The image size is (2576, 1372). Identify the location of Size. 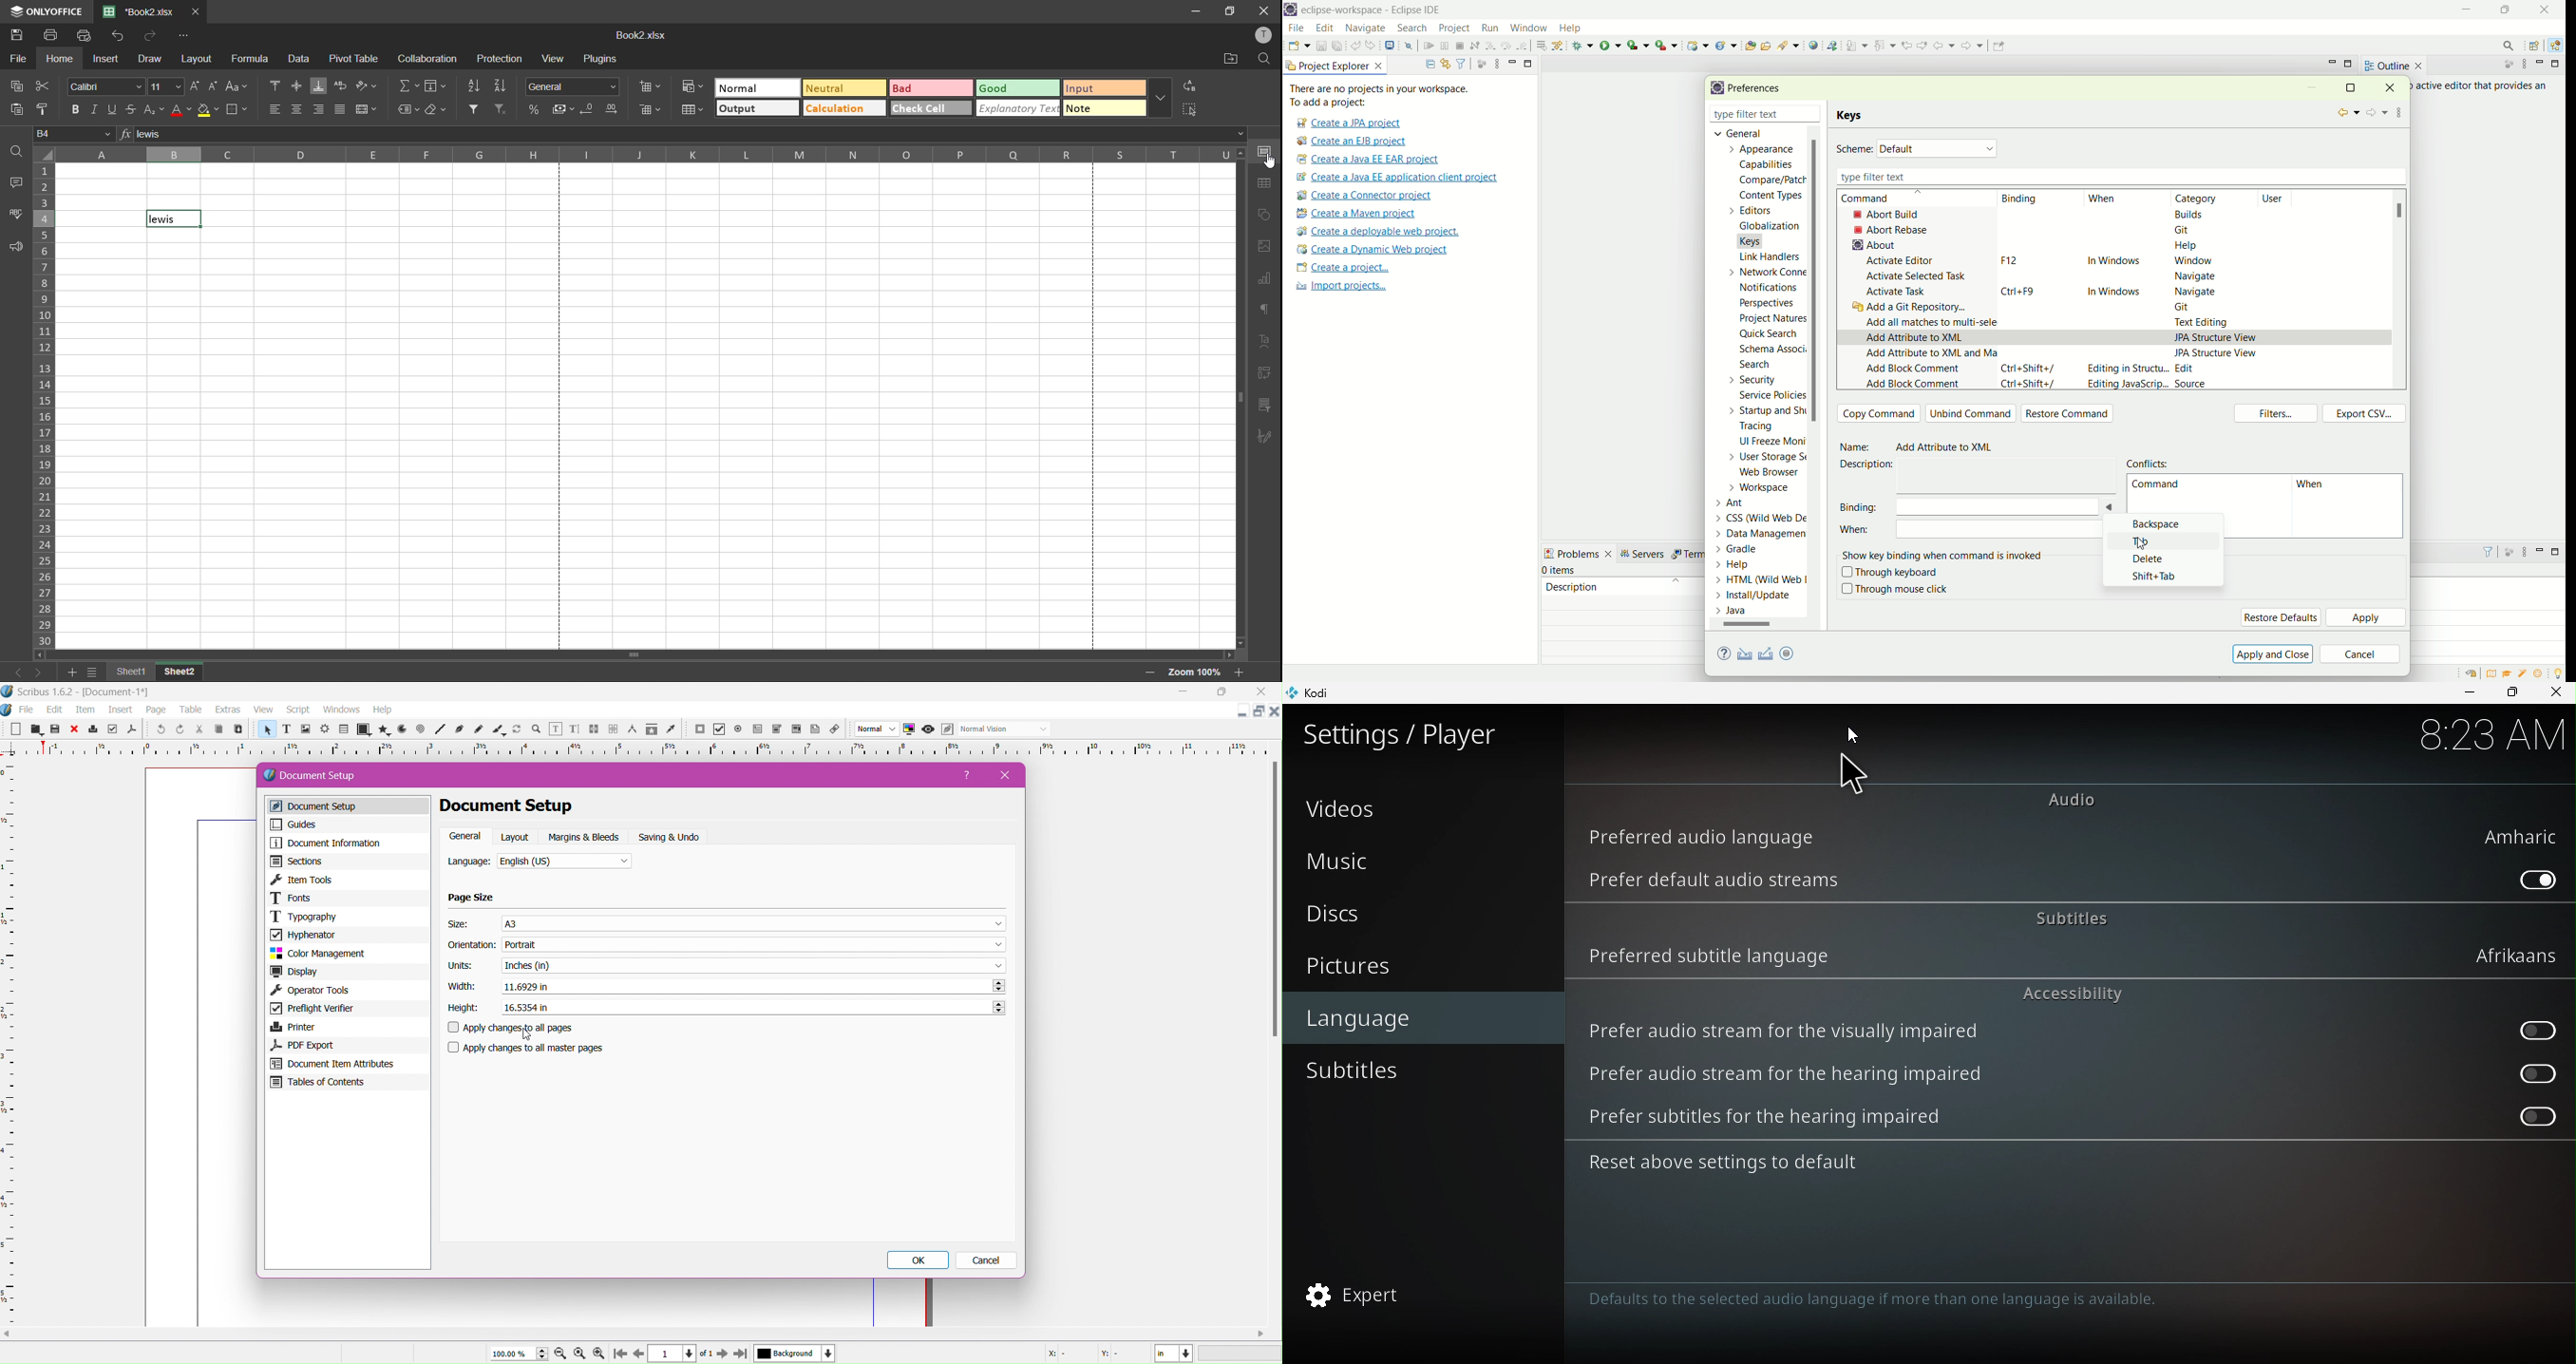
(461, 924).